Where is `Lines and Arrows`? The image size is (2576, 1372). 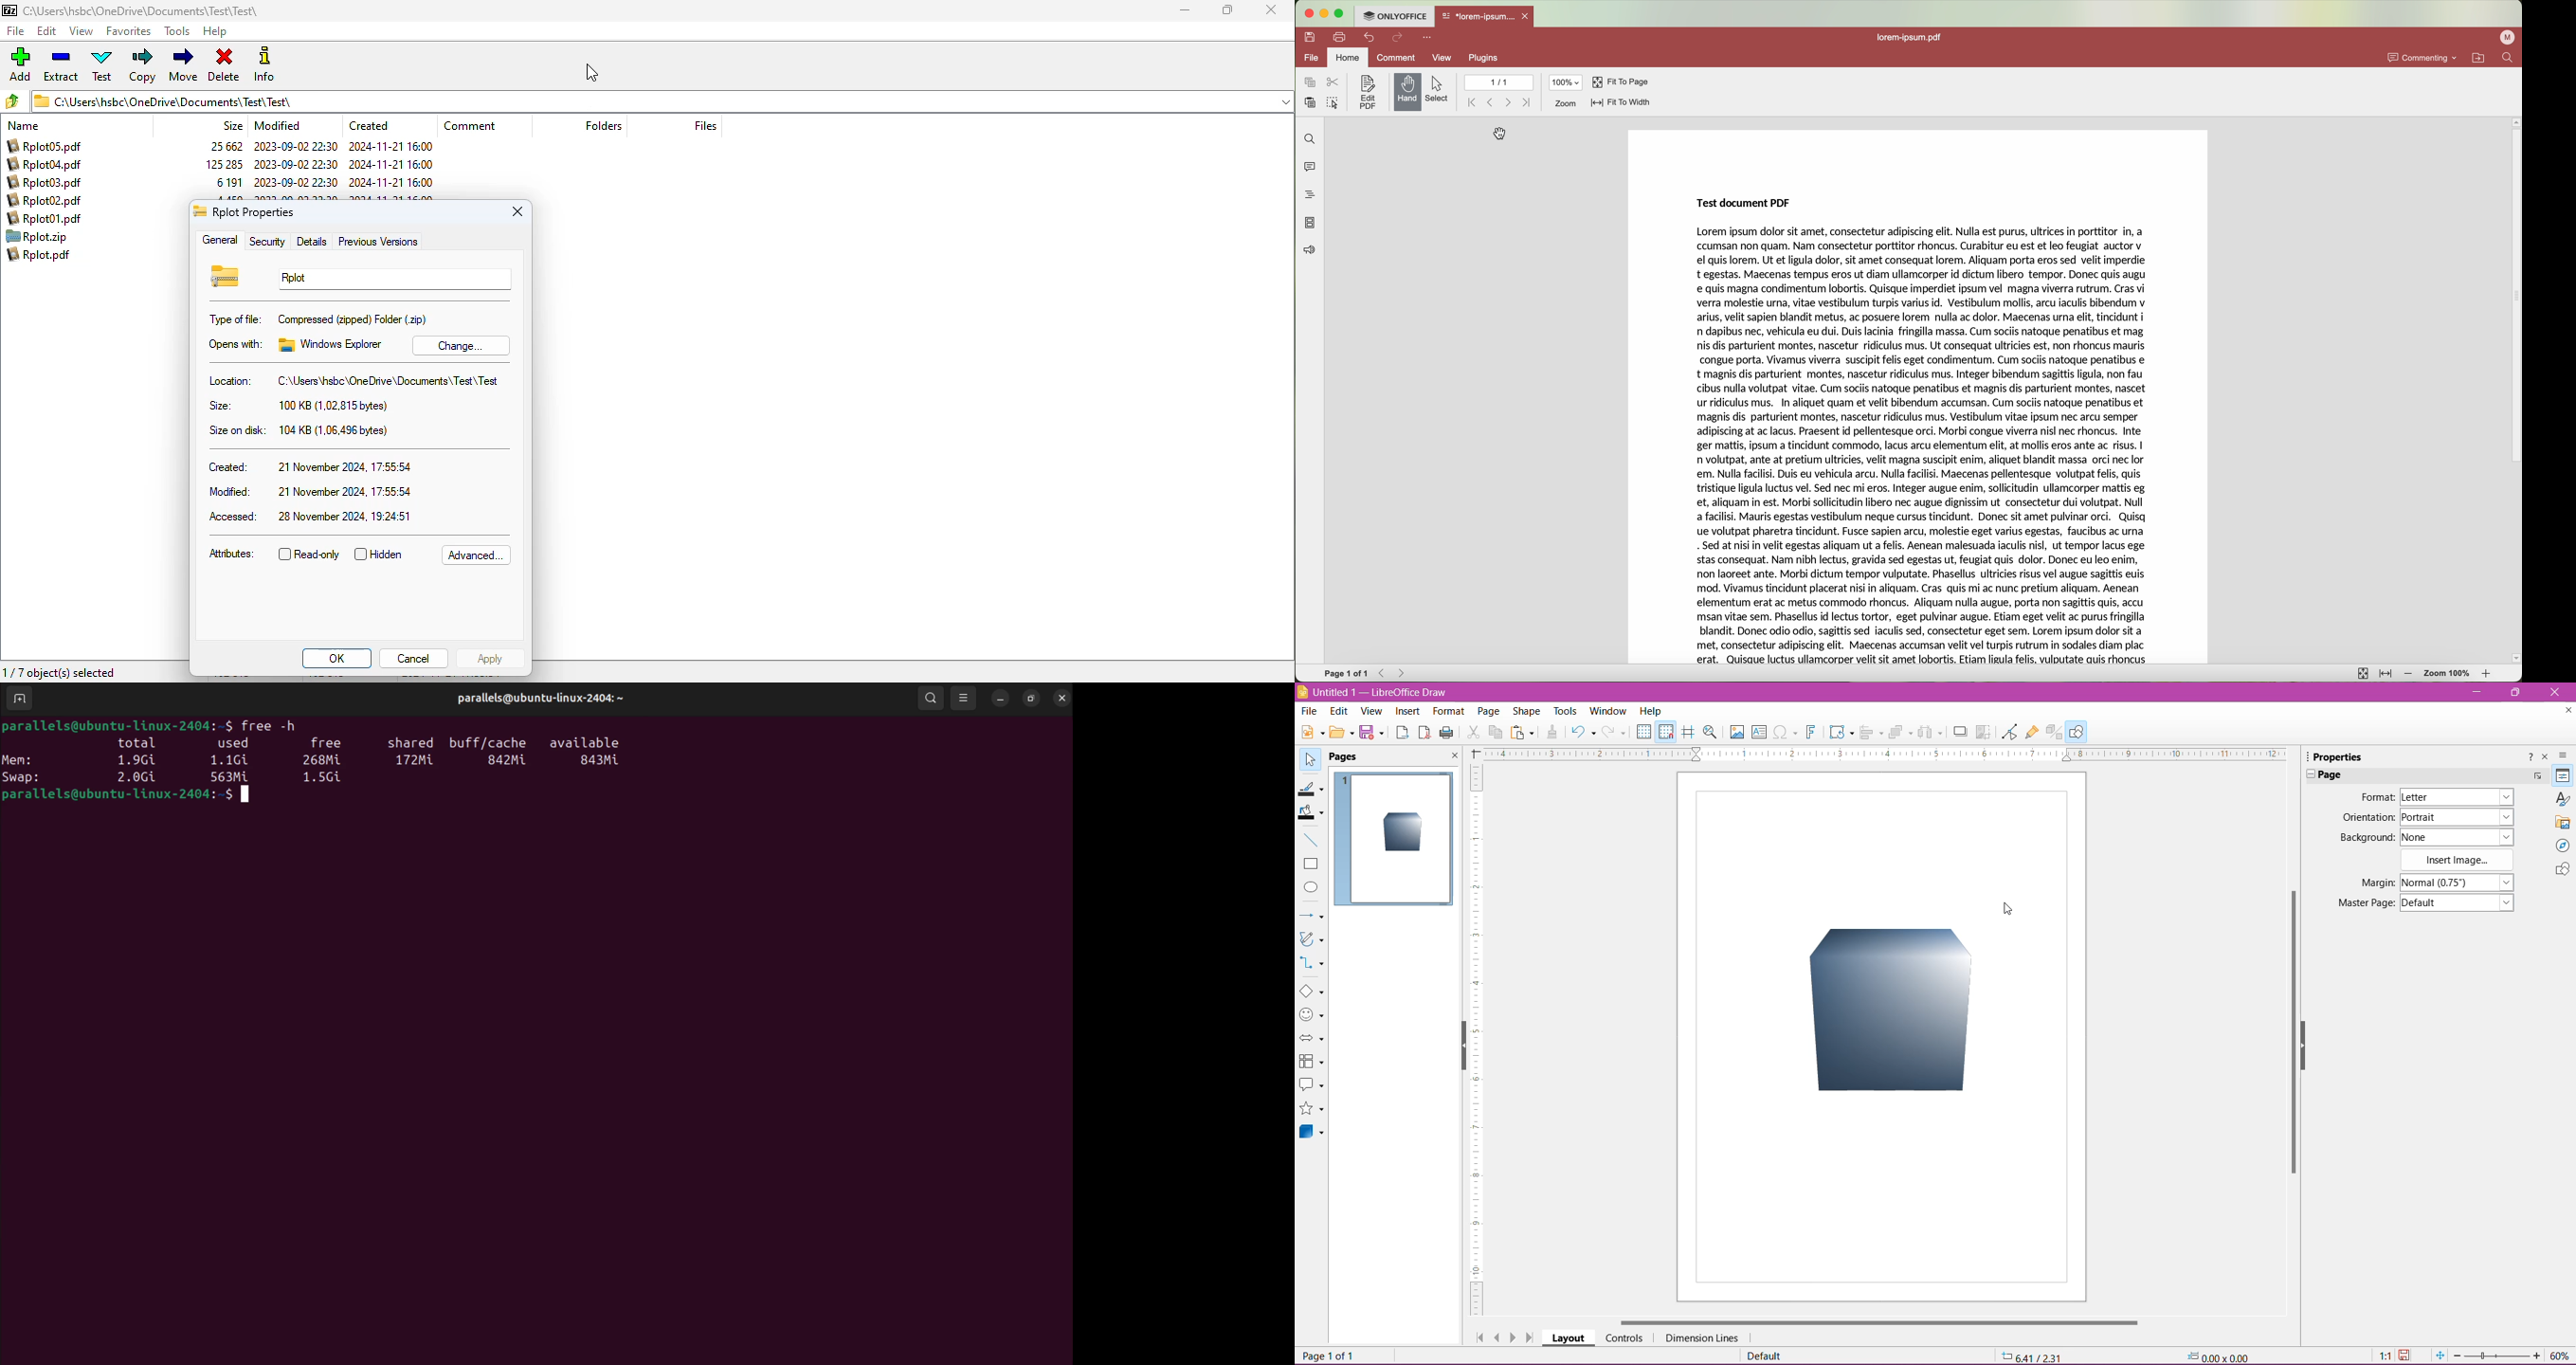 Lines and Arrows is located at coordinates (1311, 916).